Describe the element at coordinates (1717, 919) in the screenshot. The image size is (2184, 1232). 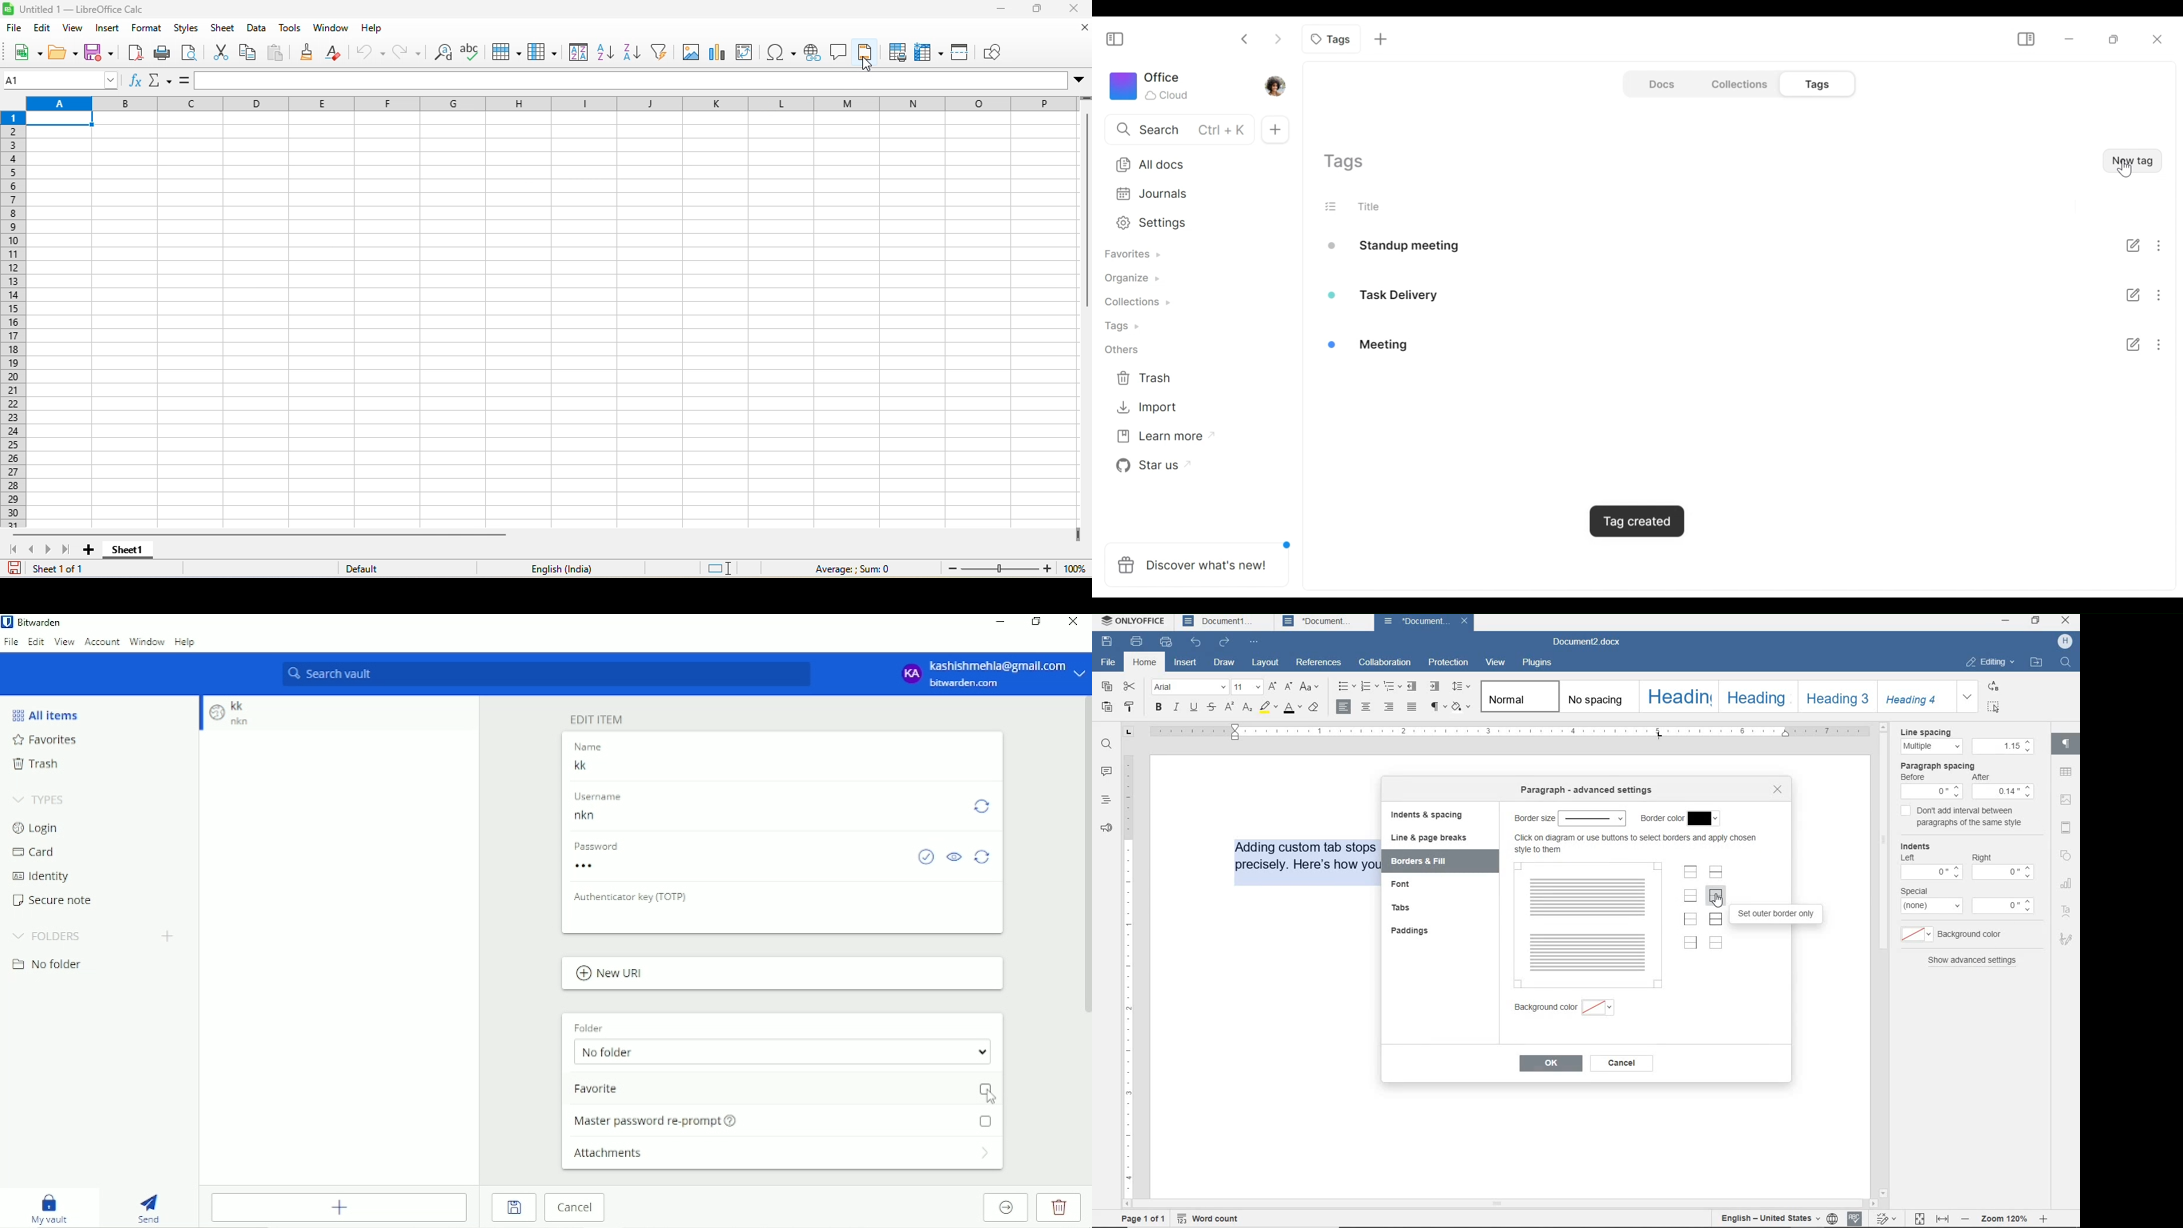
I see `set outer border and all inner lines` at that location.